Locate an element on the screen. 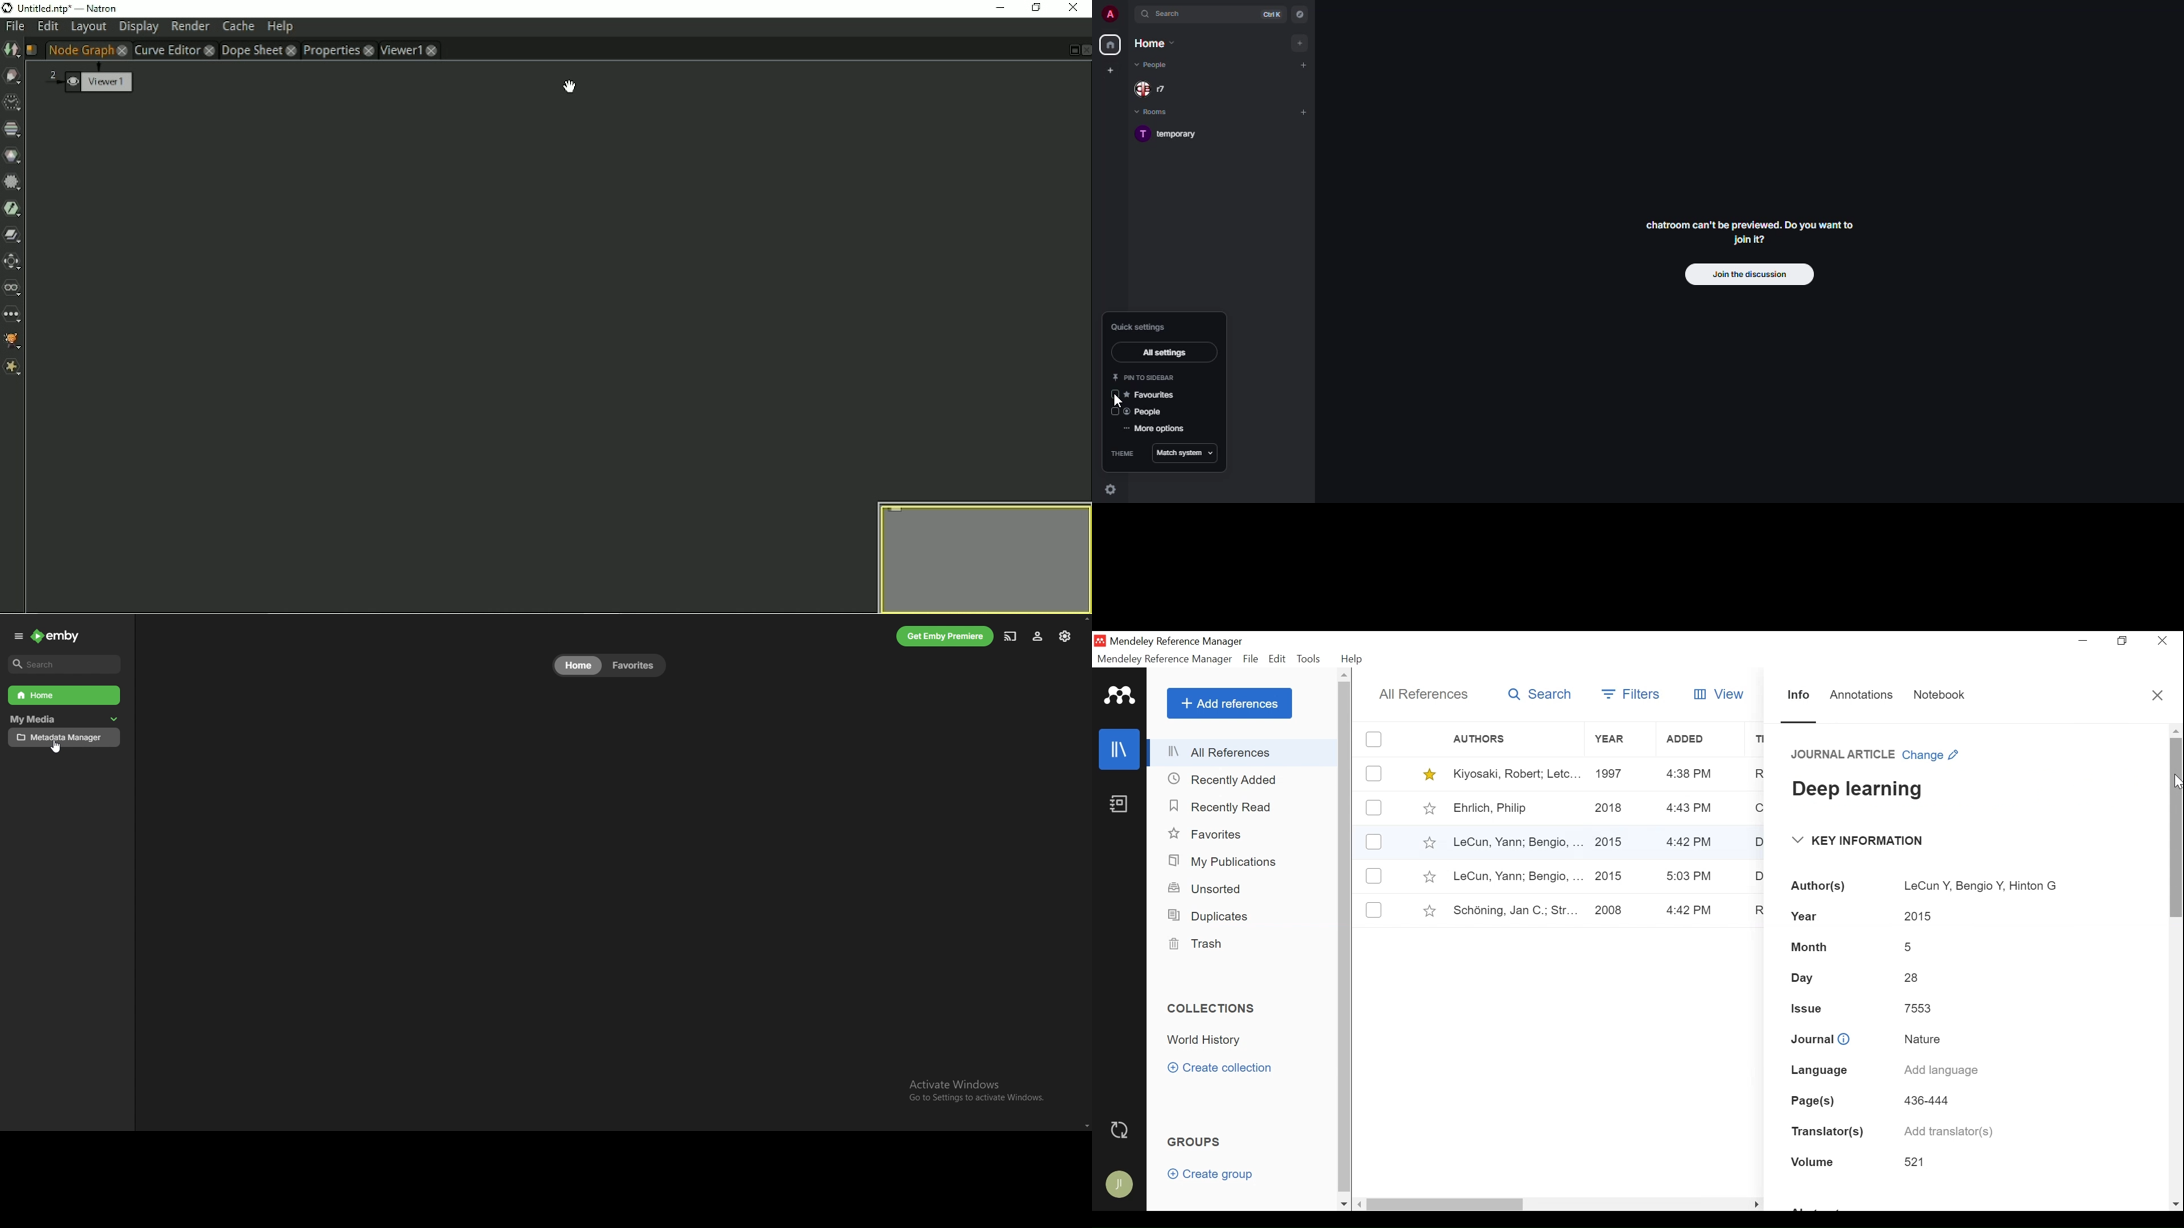 This screenshot has height=1232, width=2184. navigator is located at coordinates (1302, 14).